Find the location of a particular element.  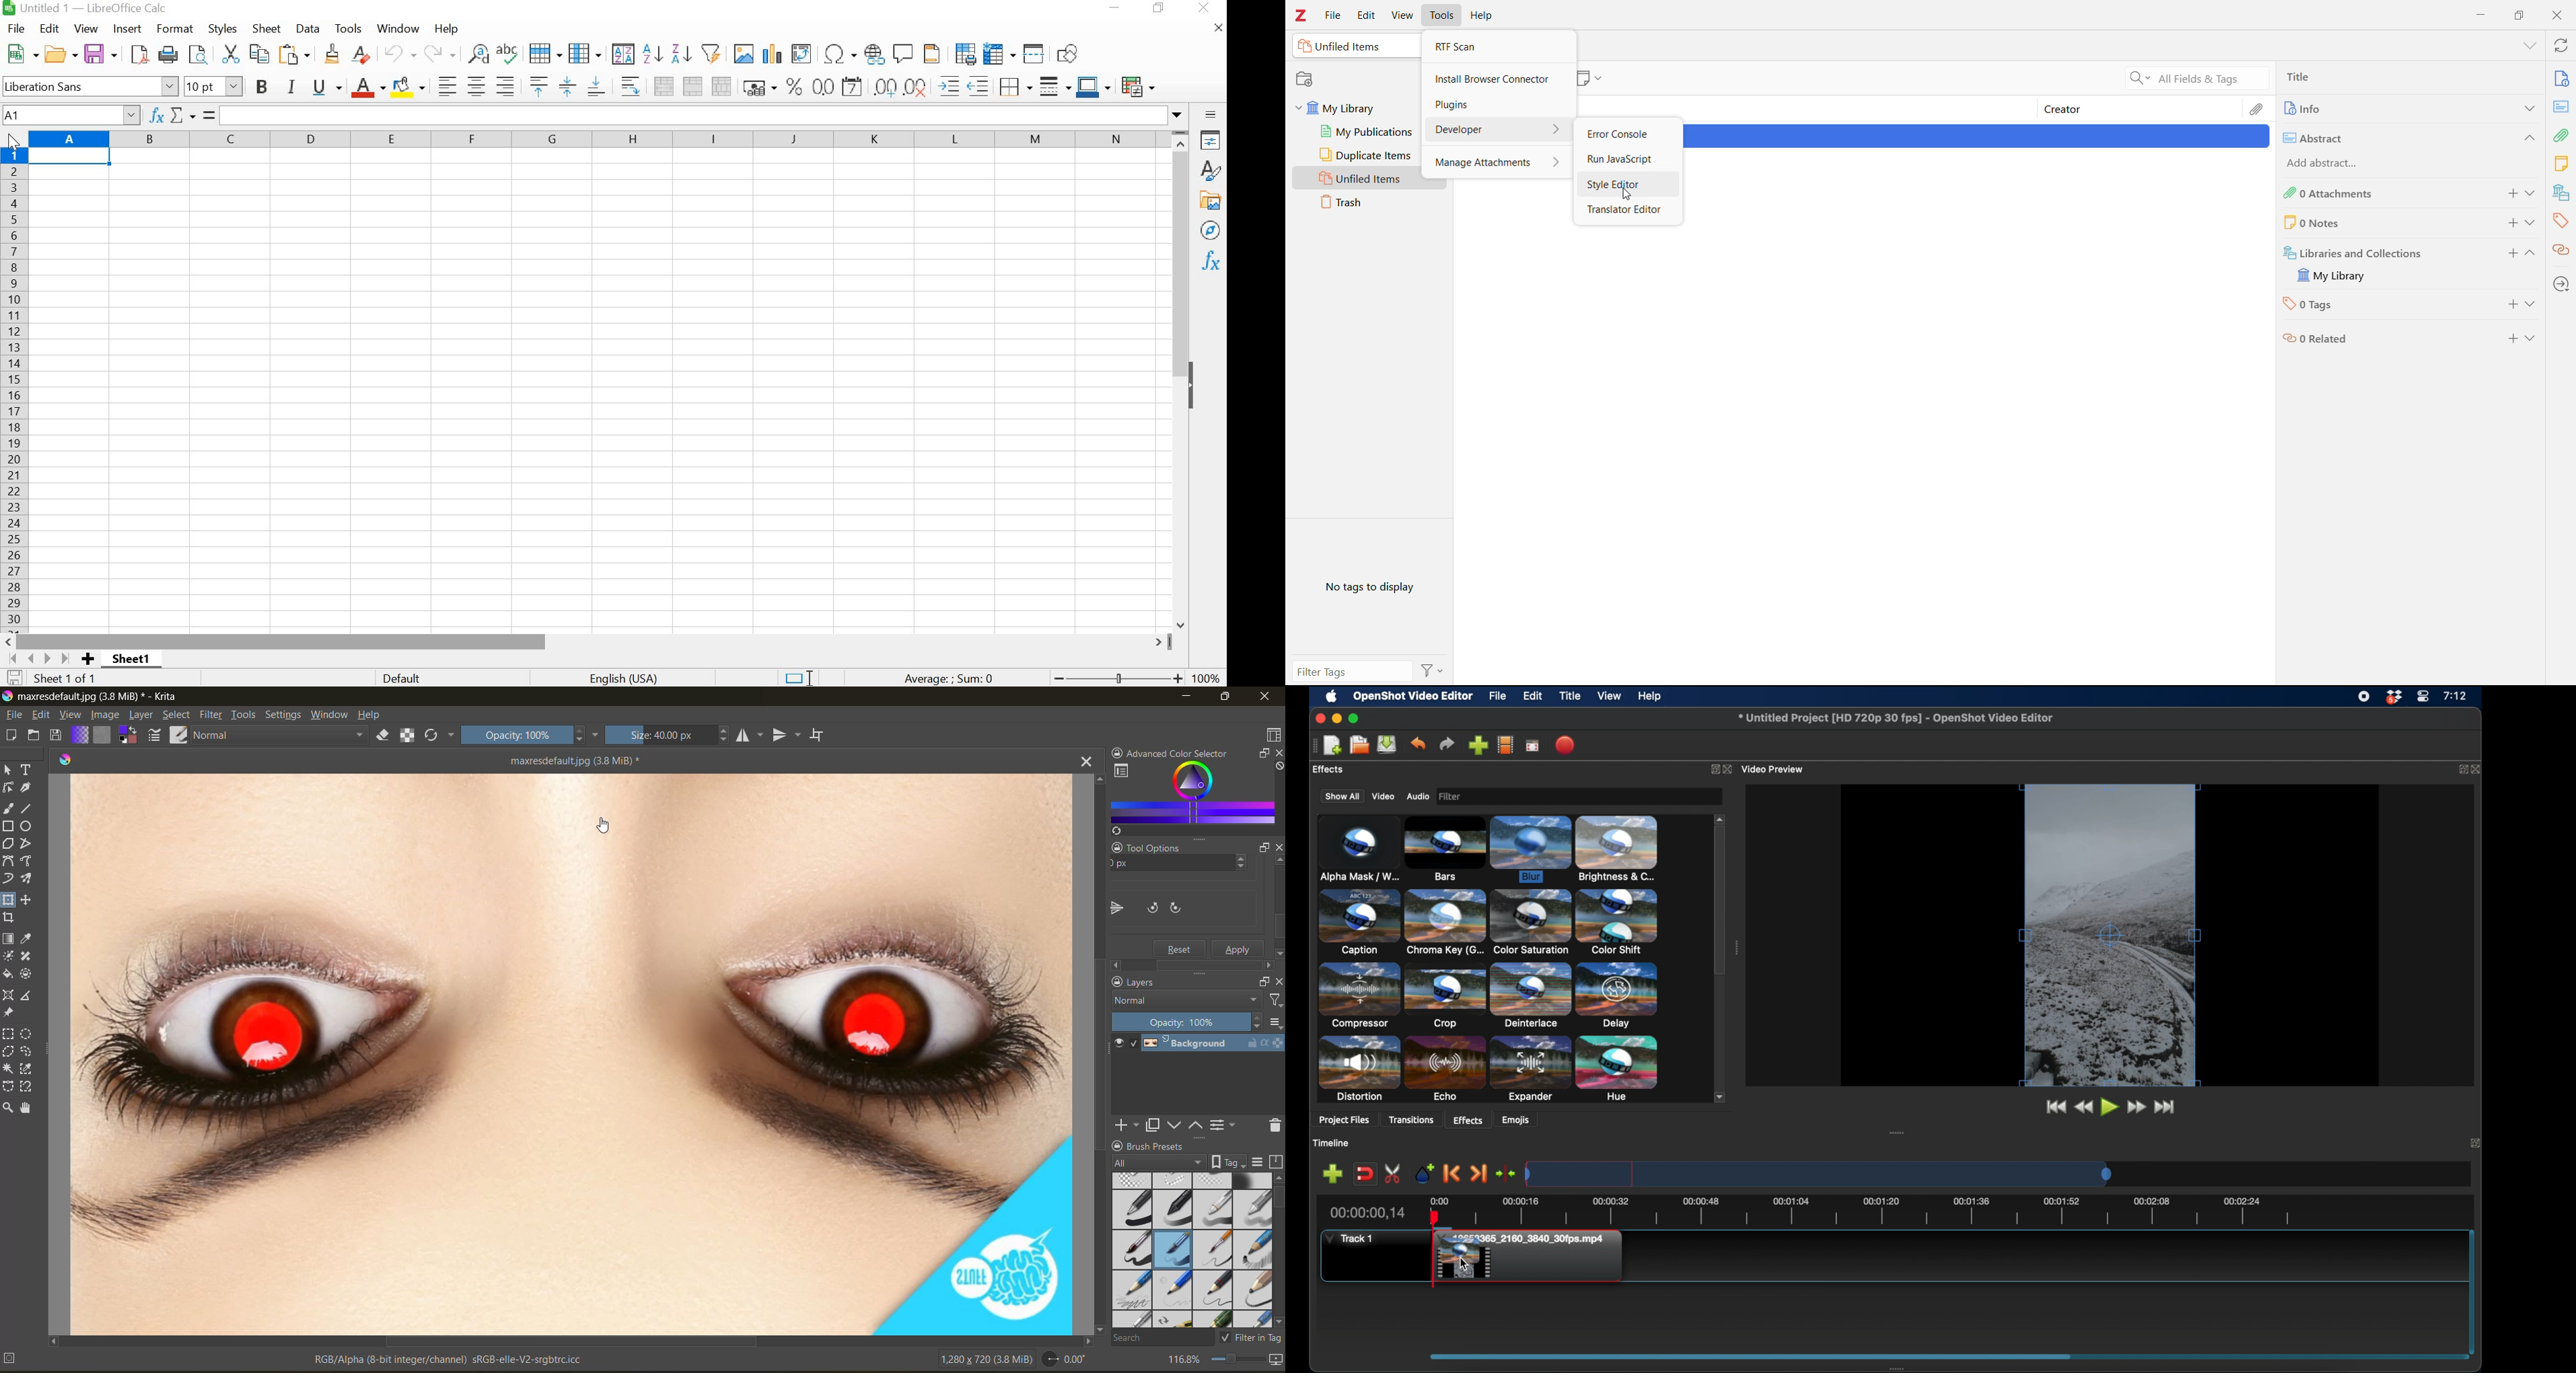

tool is located at coordinates (29, 808).